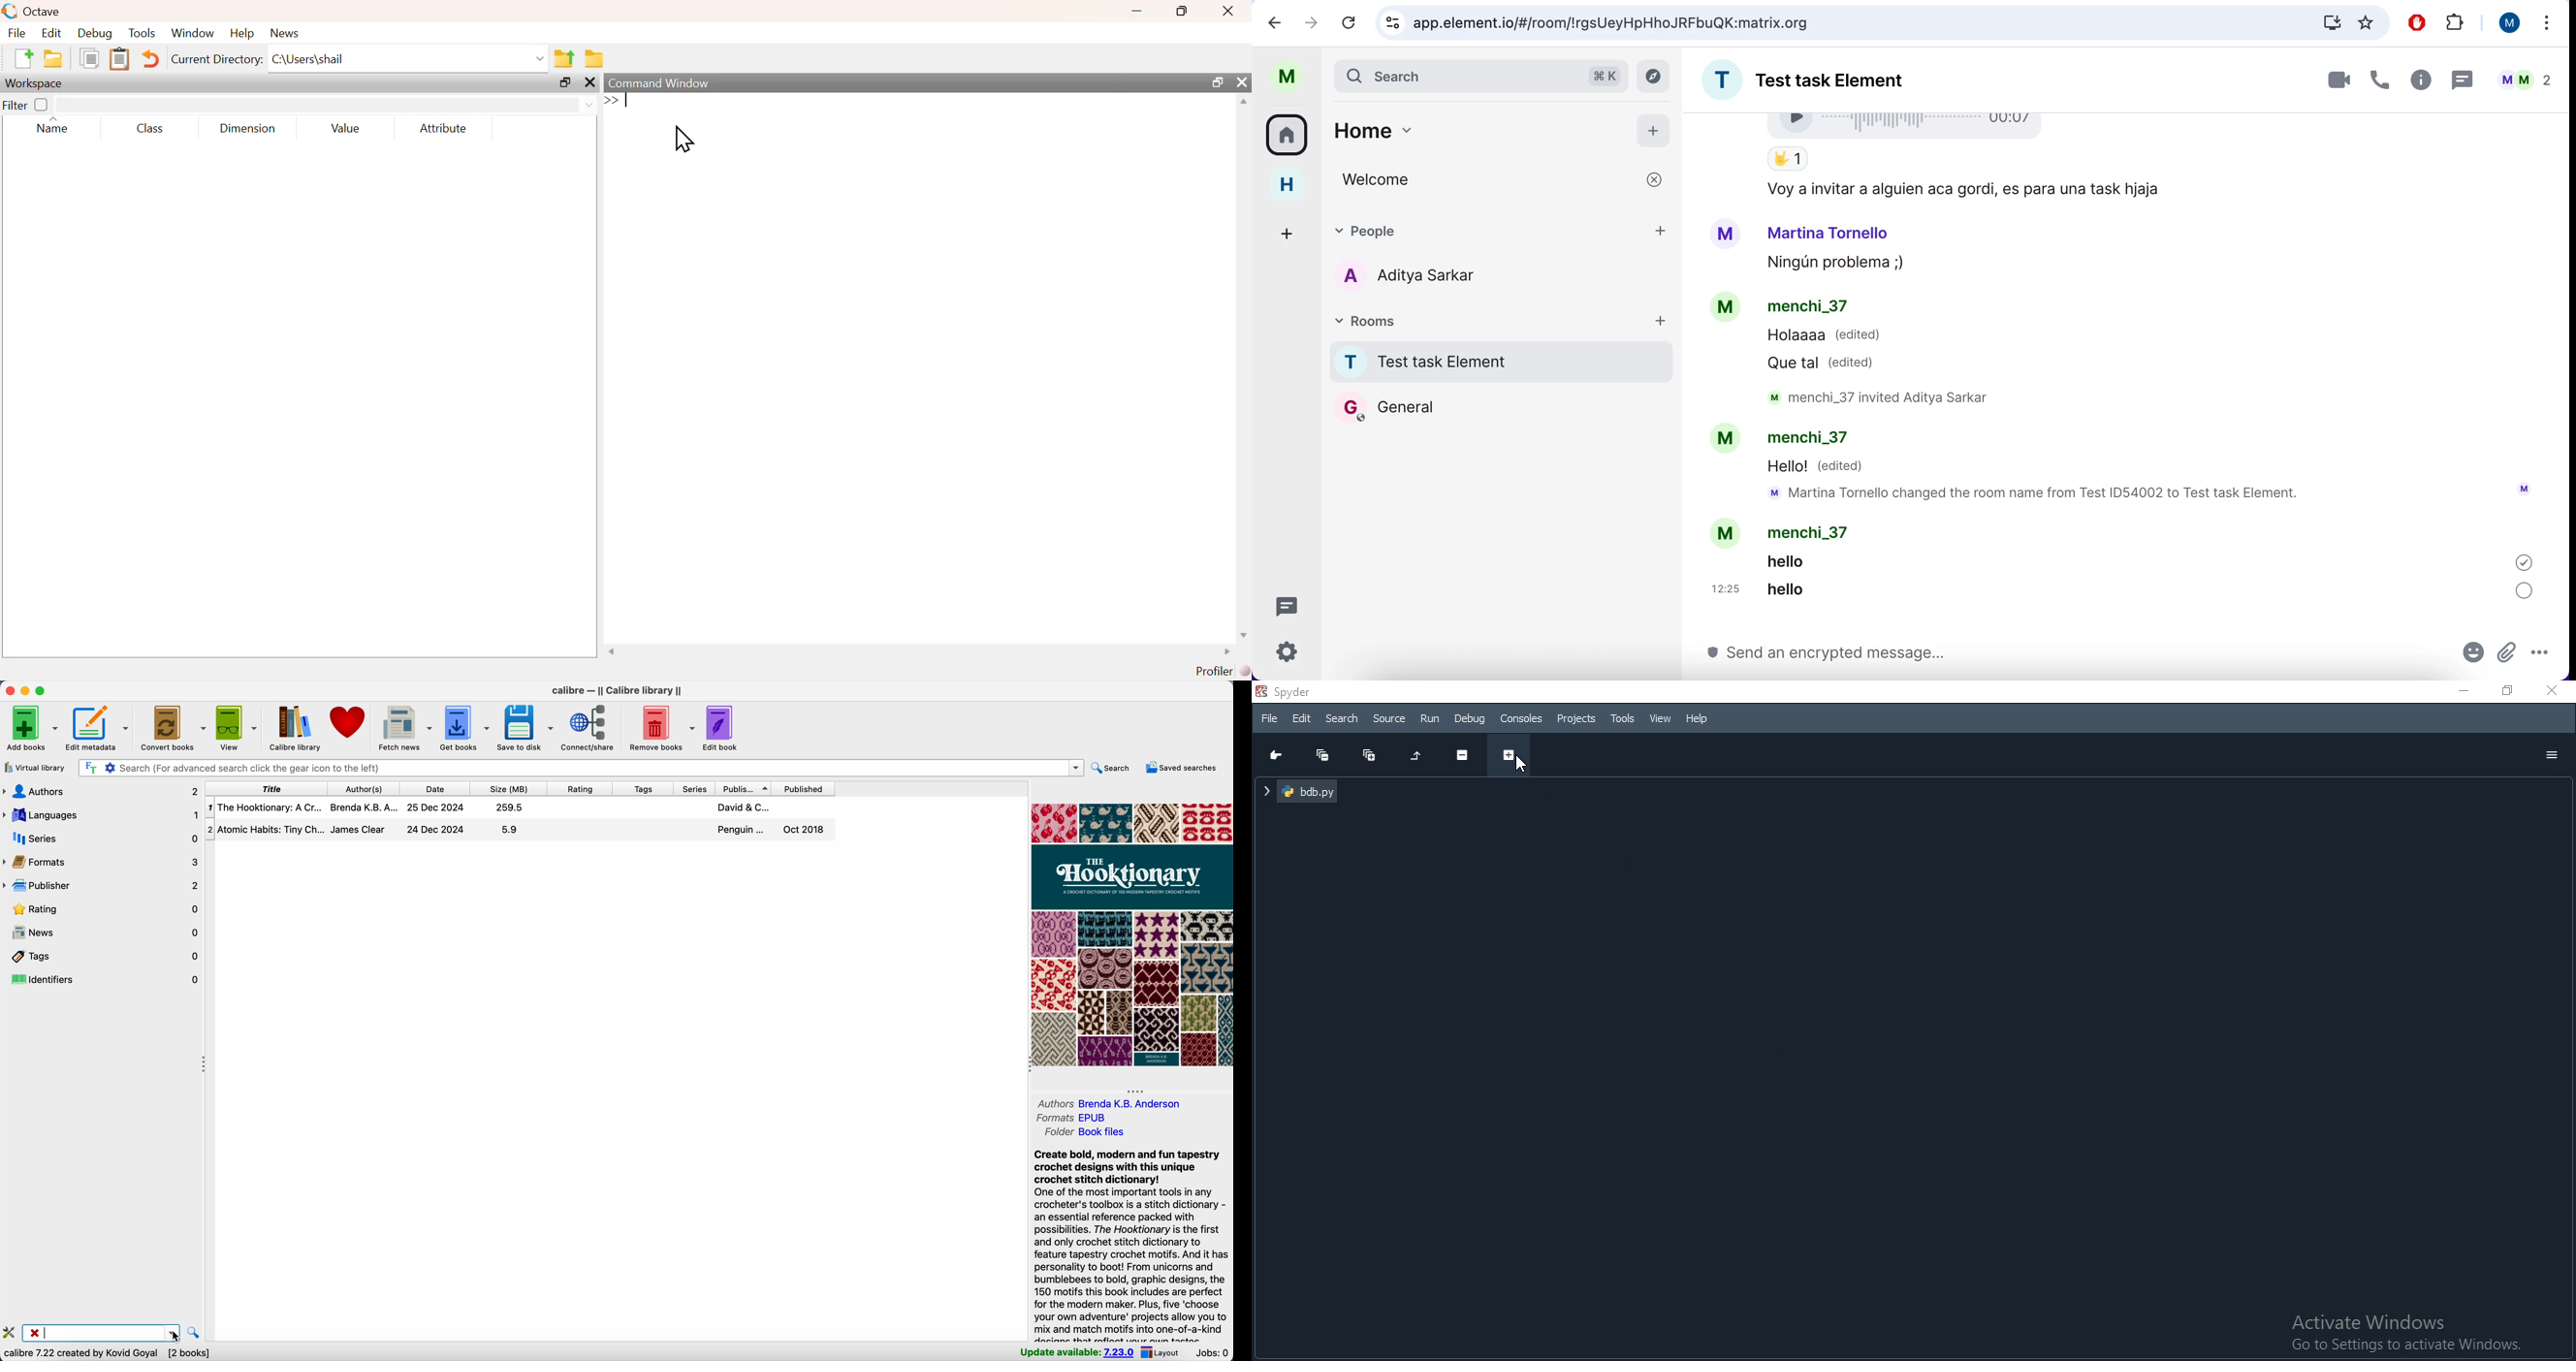  What do you see at coordinates (1820, 529) in the screenshot?
I see `menchi_37` at bounding box center [1820, 529].